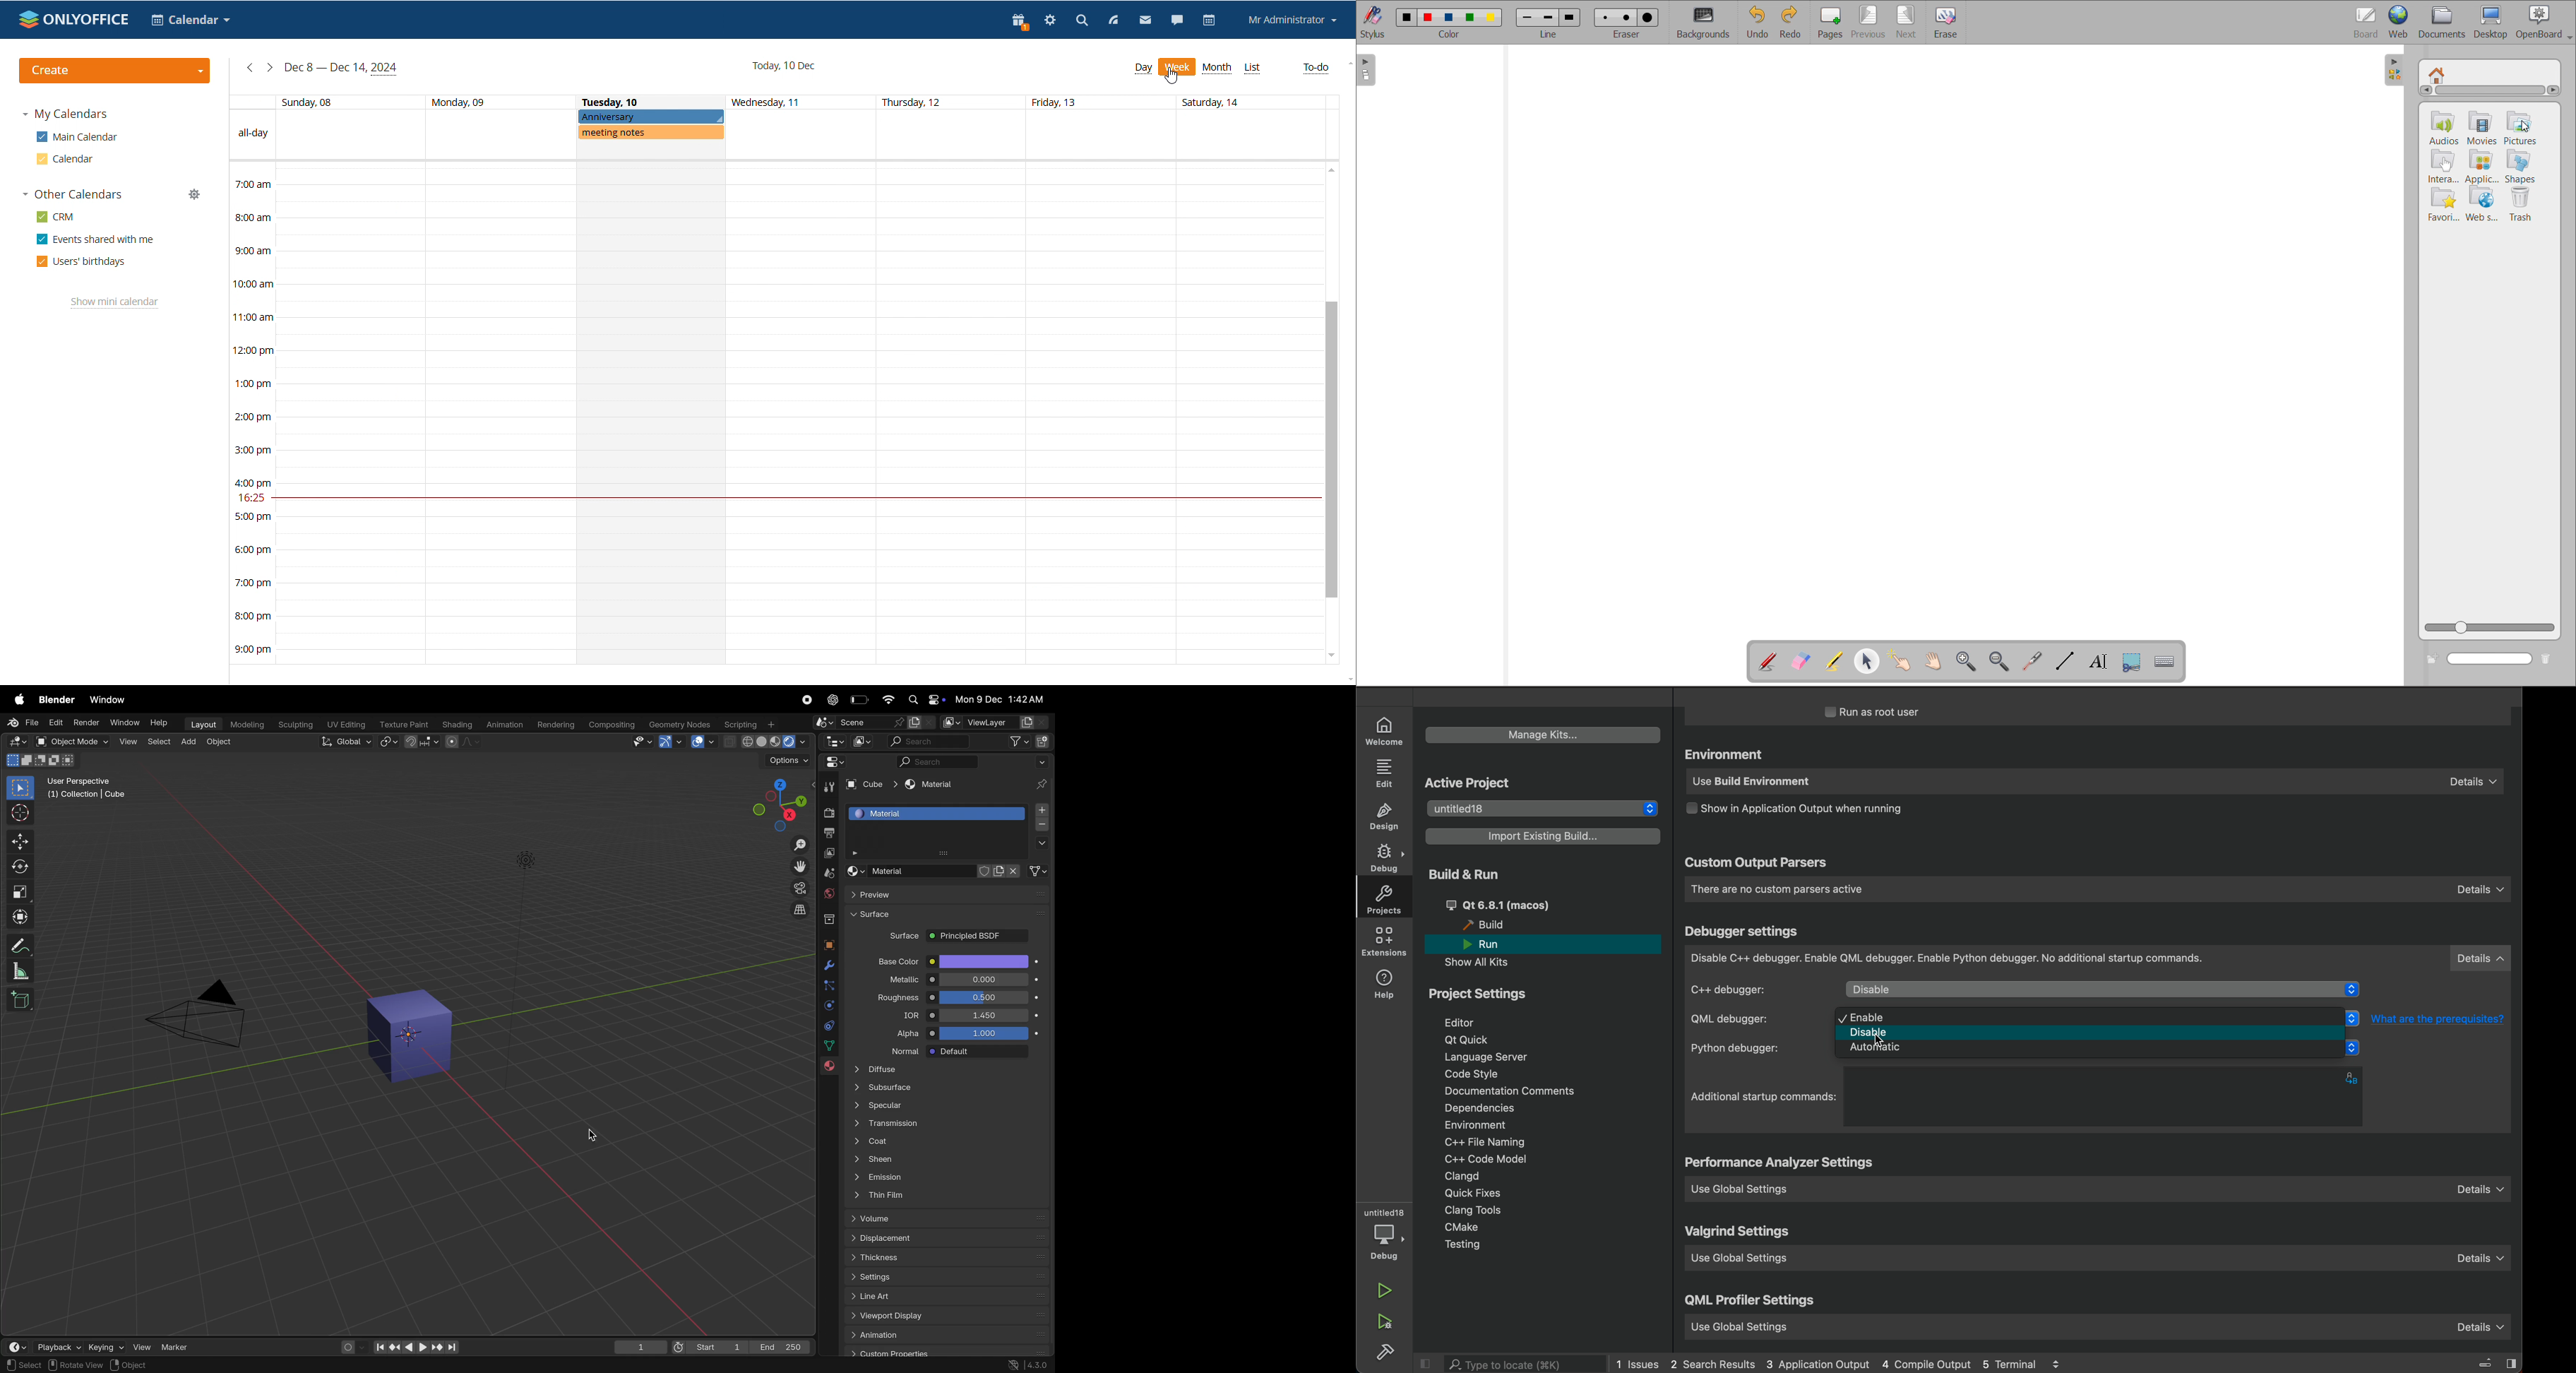 The image size is (2576, 1400). What do you see at coordinates (1932, 661) in the screenshot?
I see `scroll page` at bounding box center [1932, 661].